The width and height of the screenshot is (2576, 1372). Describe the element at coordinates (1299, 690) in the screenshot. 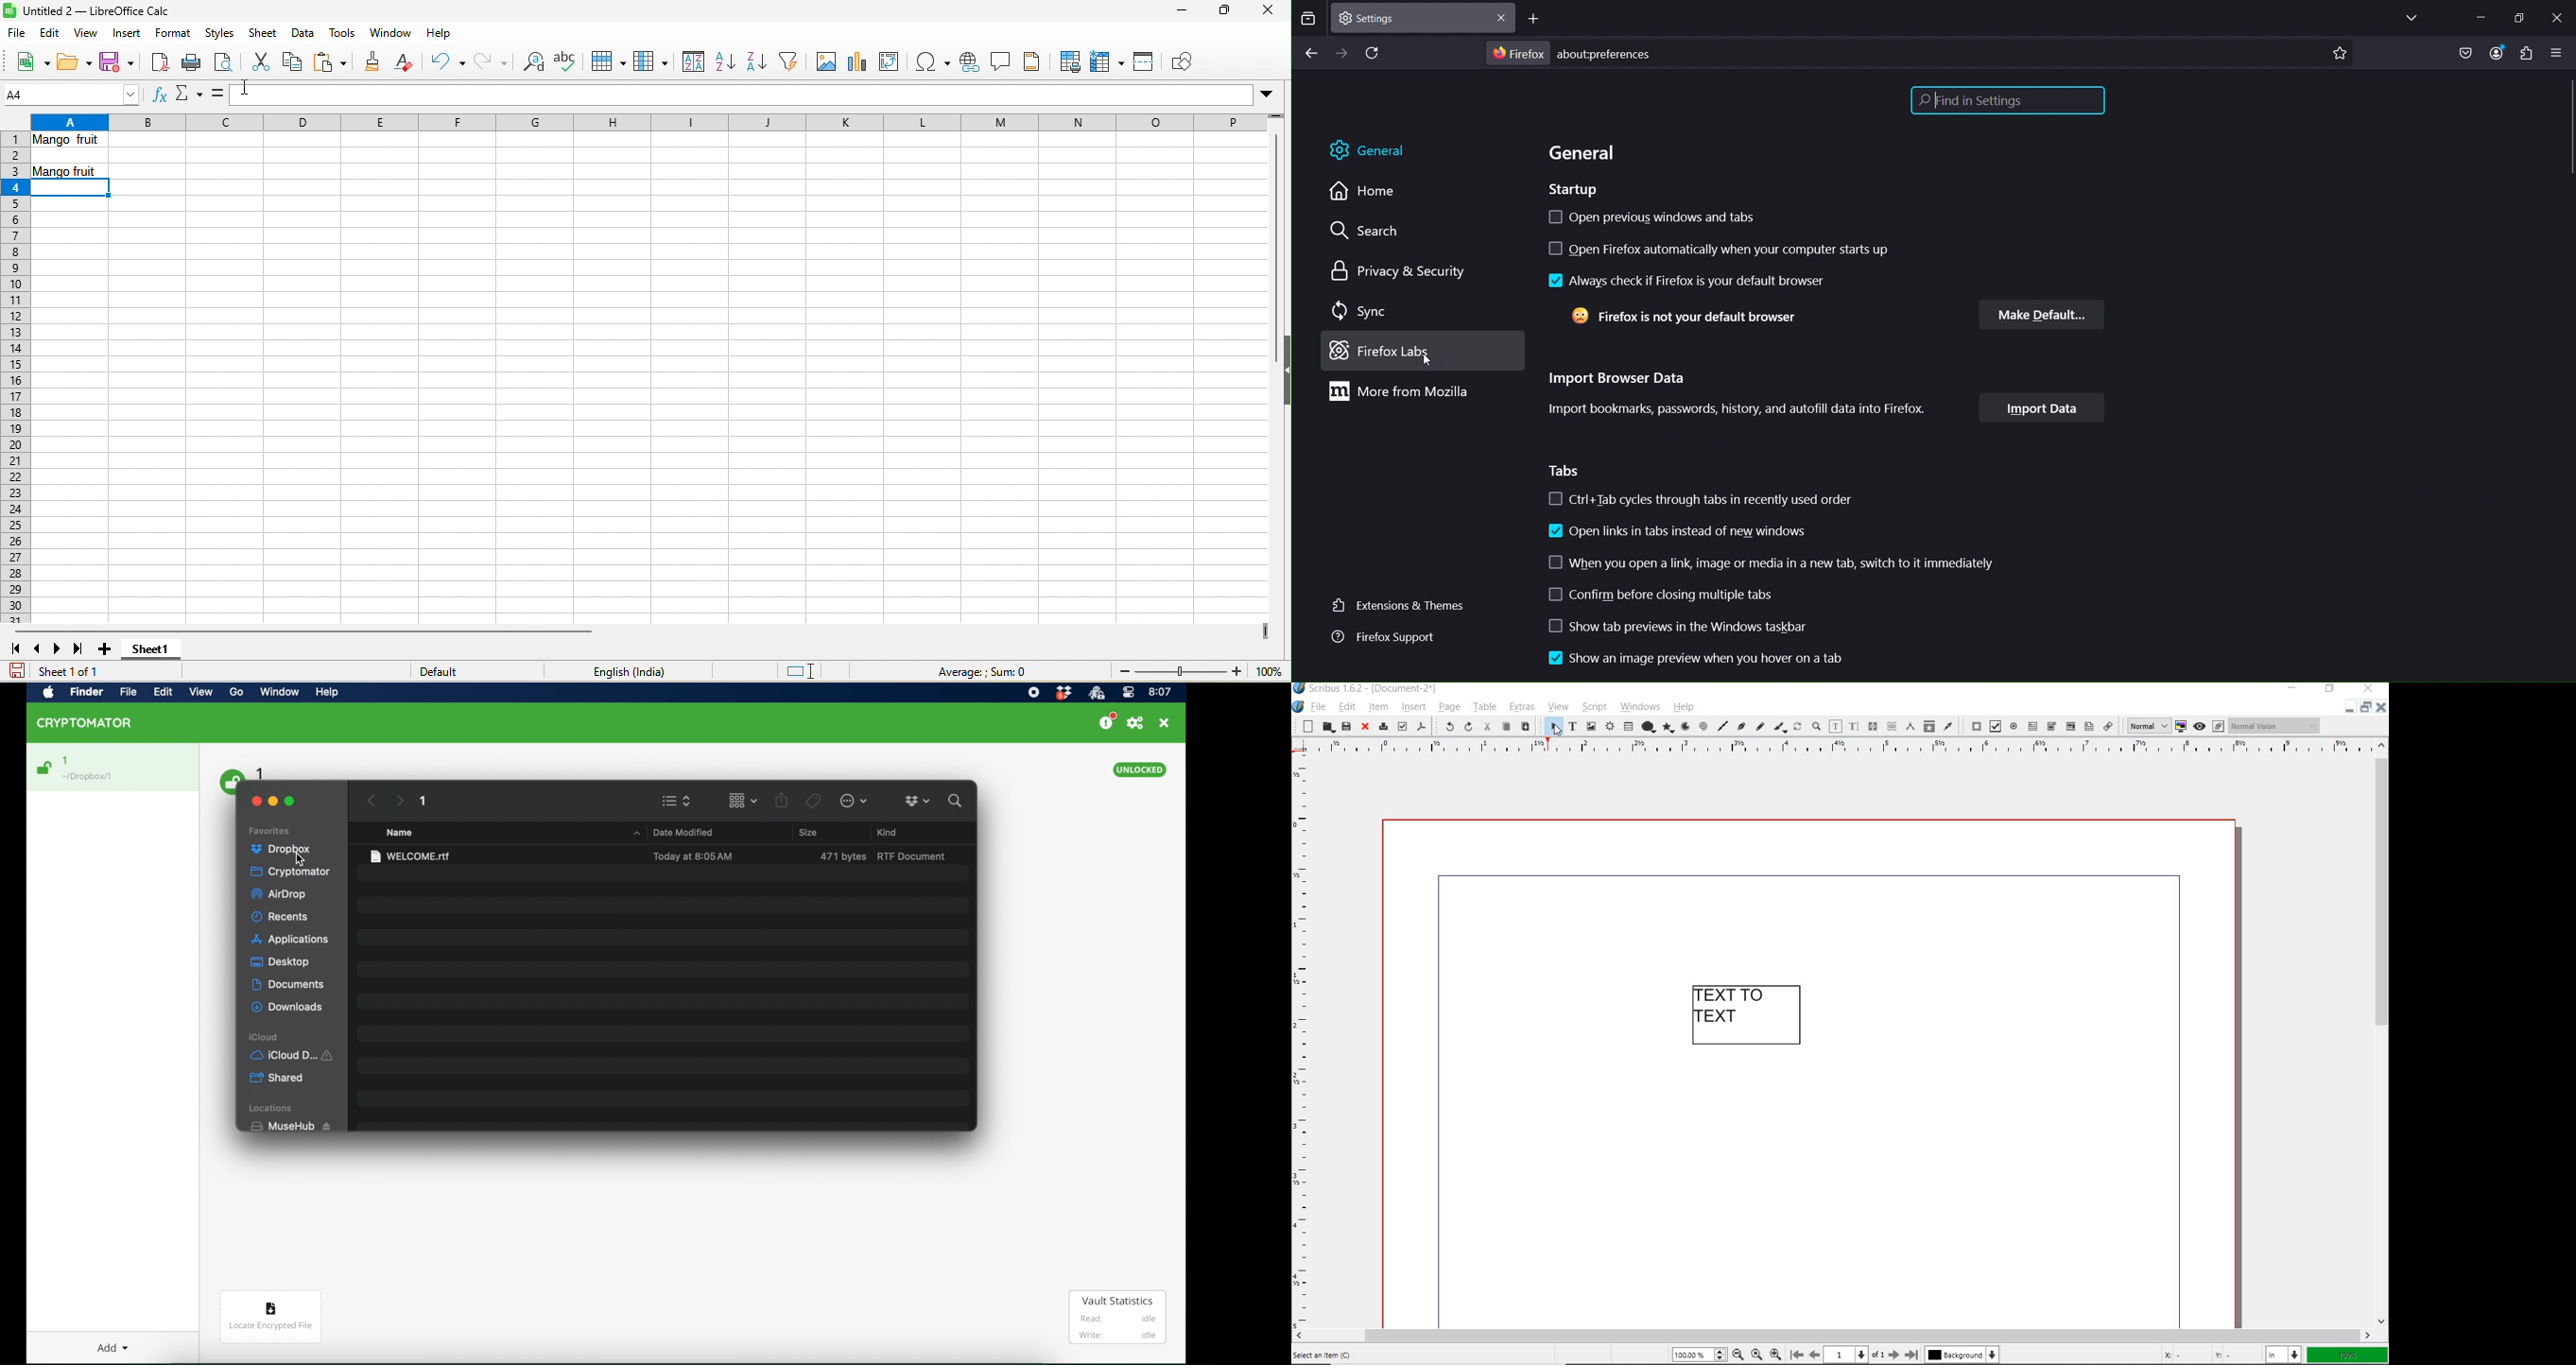

I see `icon` at that location.